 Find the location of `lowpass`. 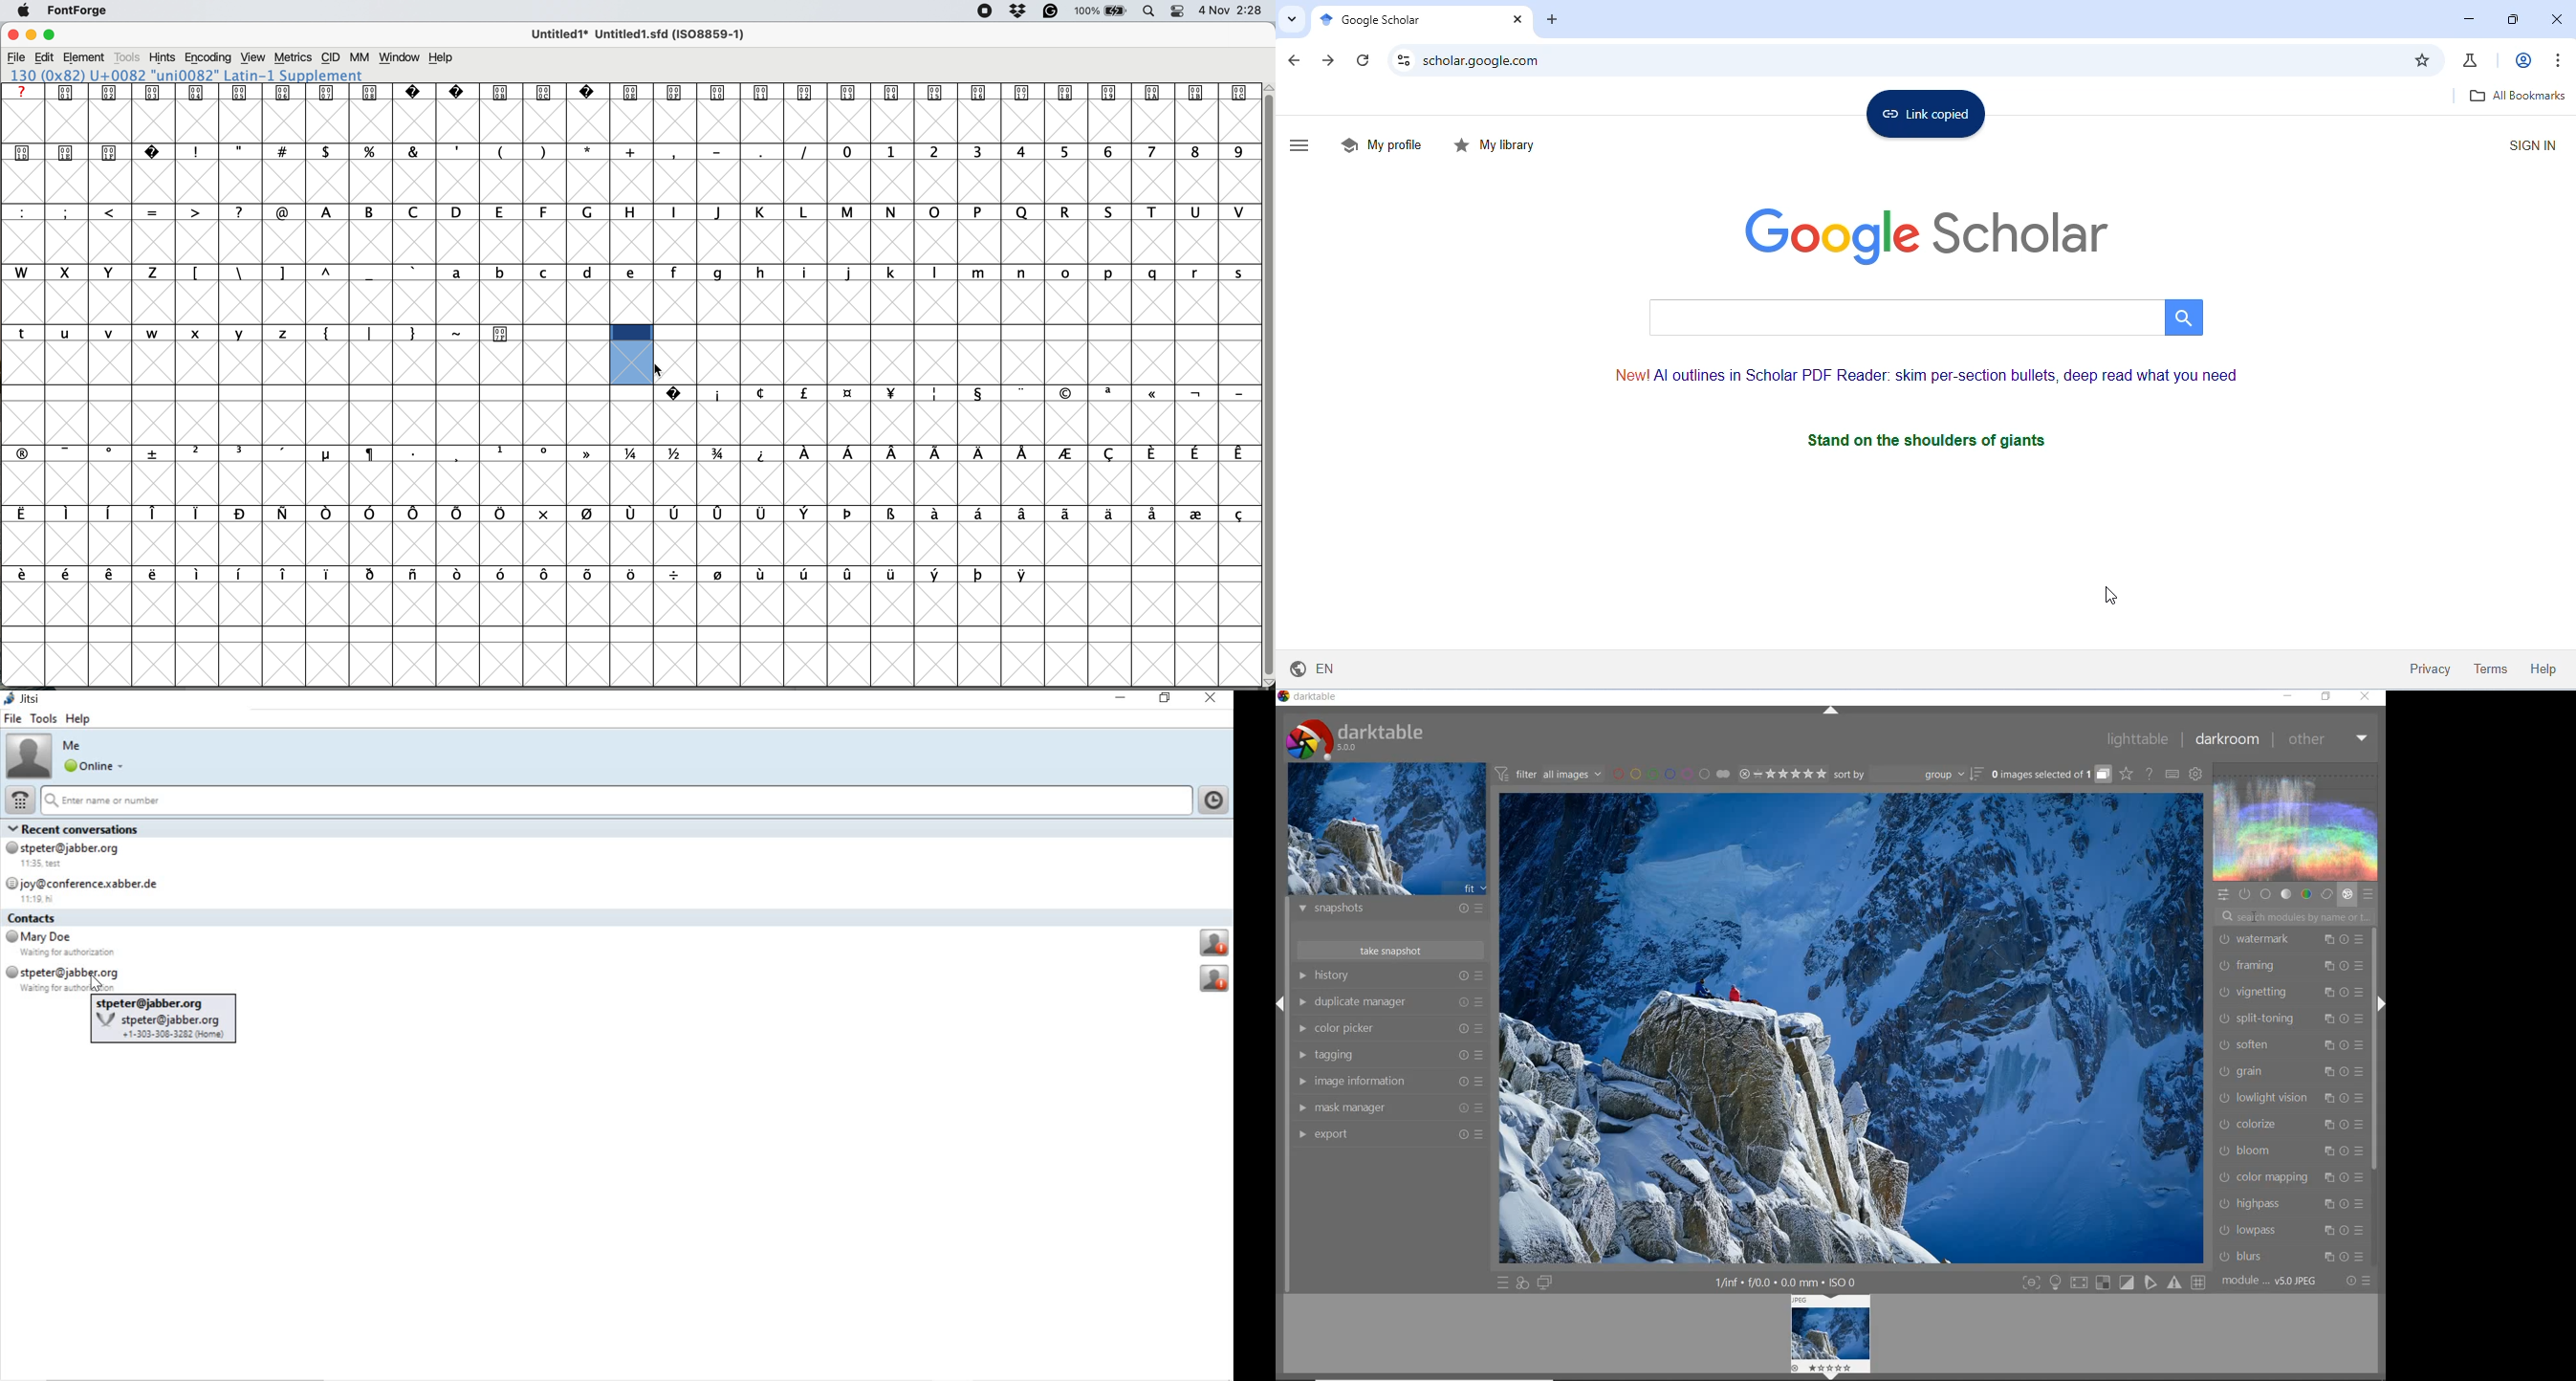

lowpass is located at coordinates (2291, 1230).